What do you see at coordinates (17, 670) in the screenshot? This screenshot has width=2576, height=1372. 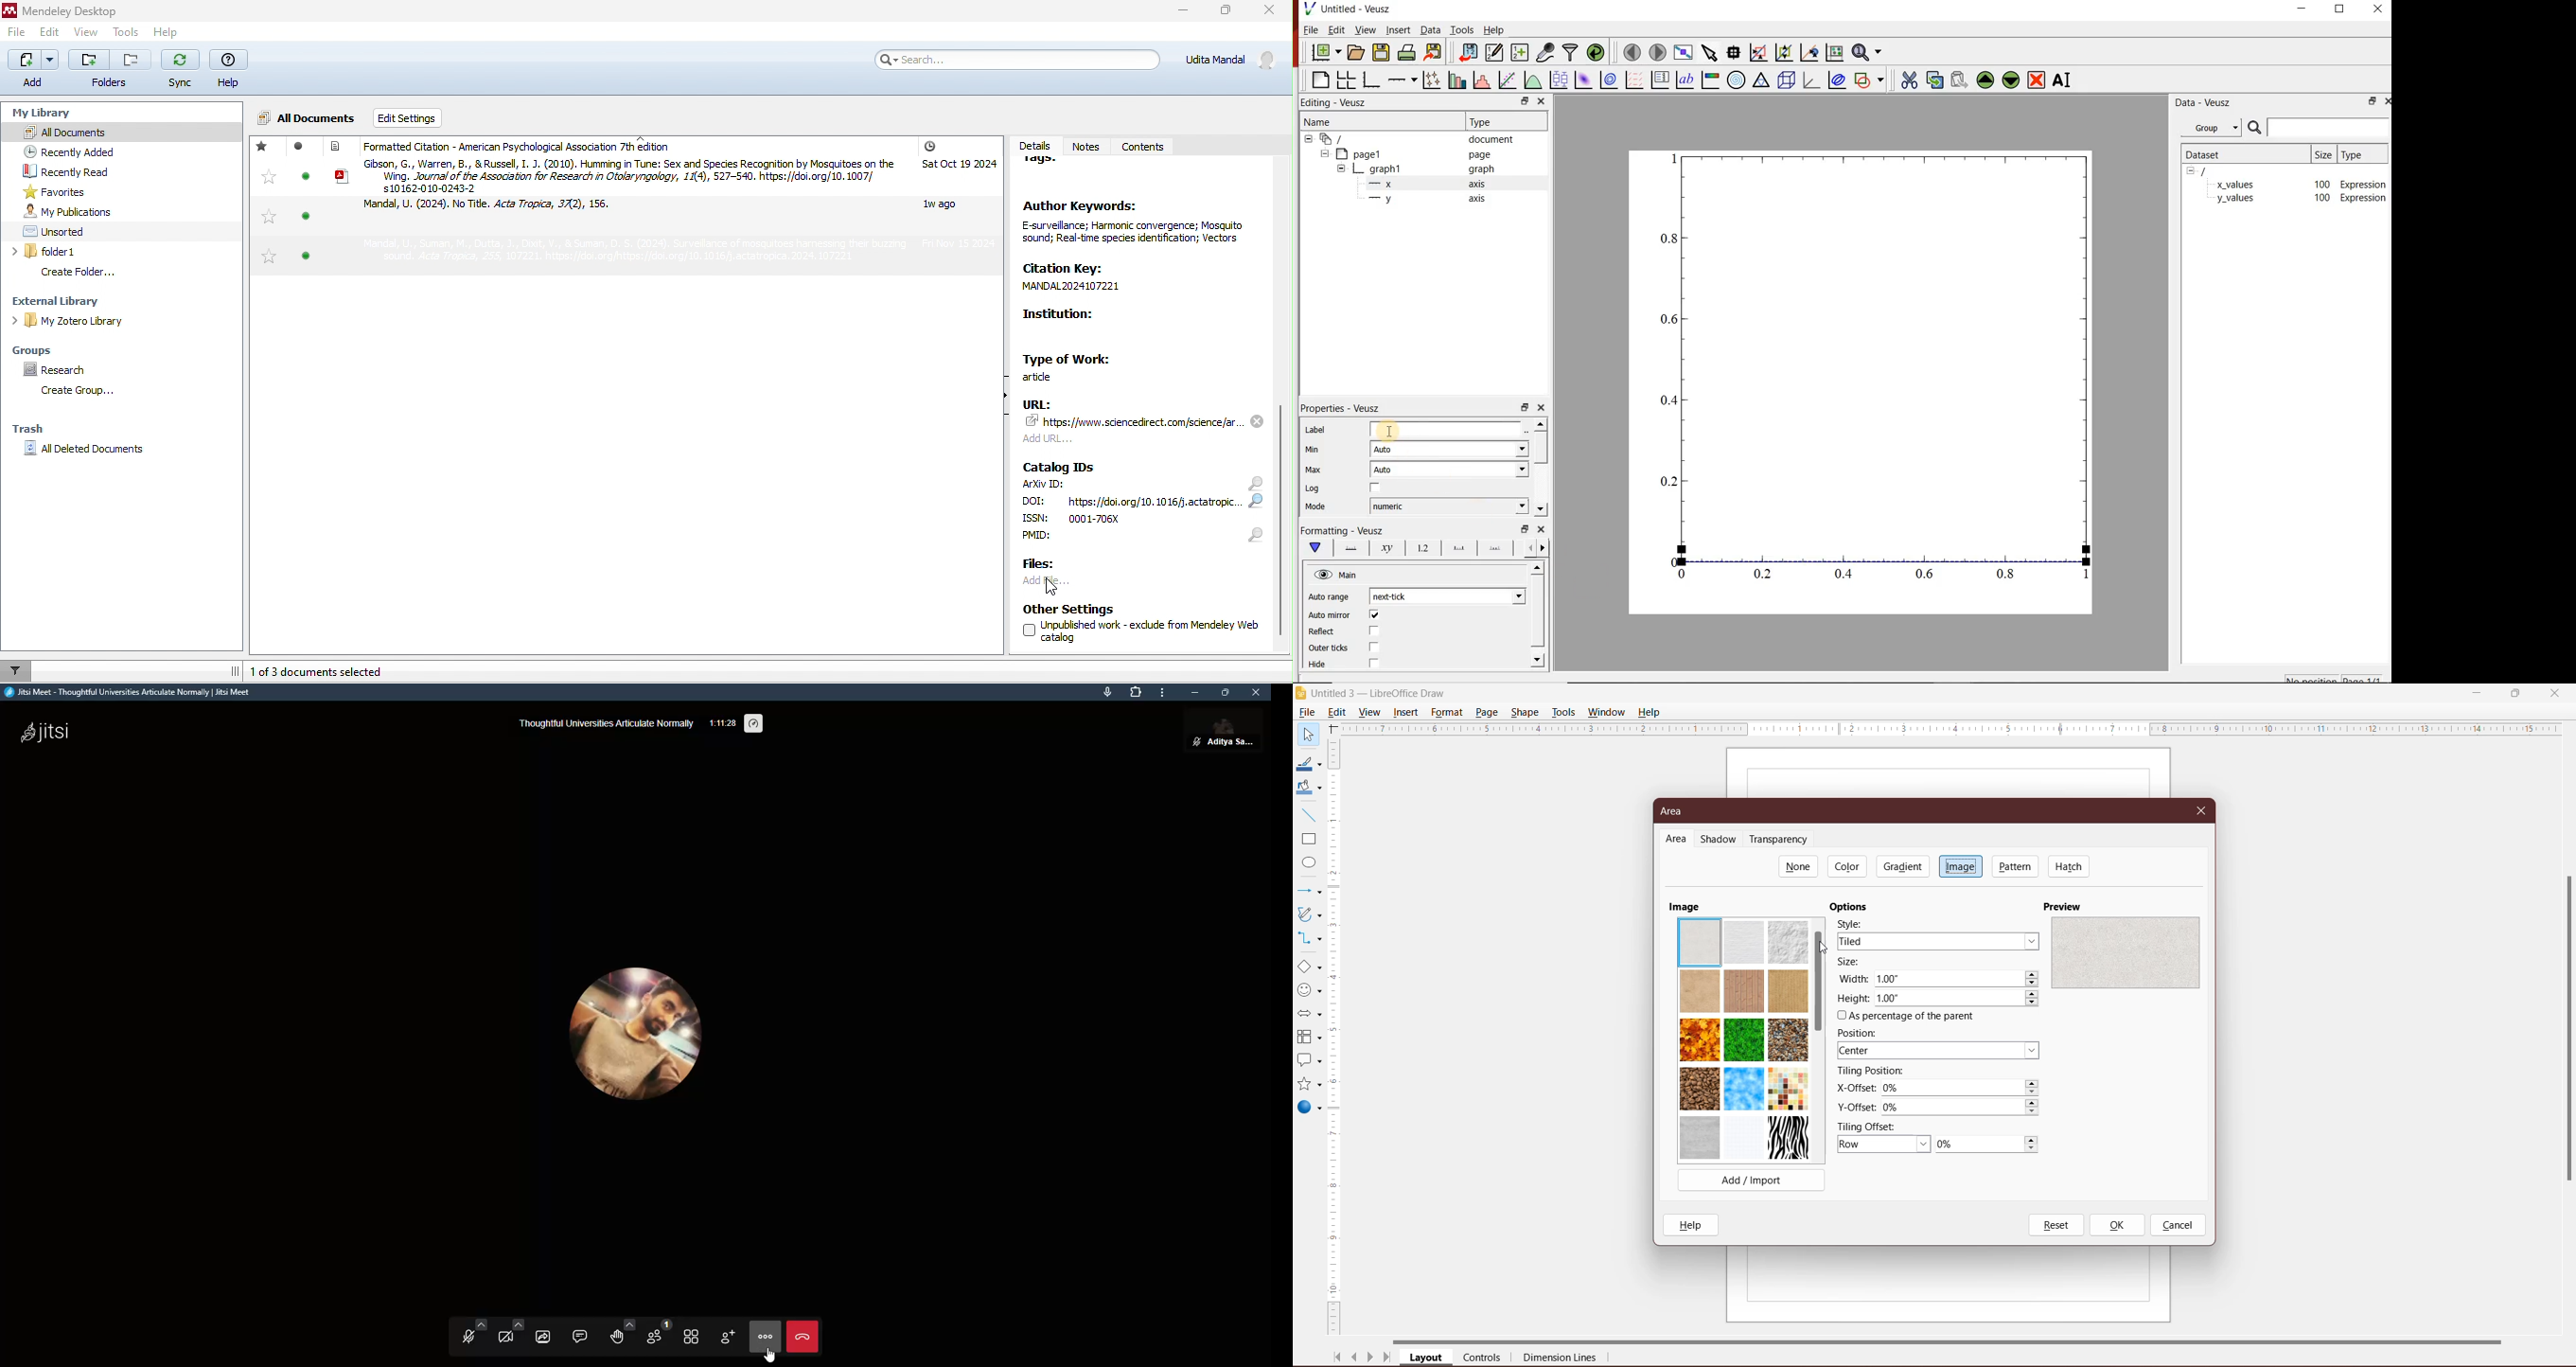 I see `filter` at bounding box center [17, 670].